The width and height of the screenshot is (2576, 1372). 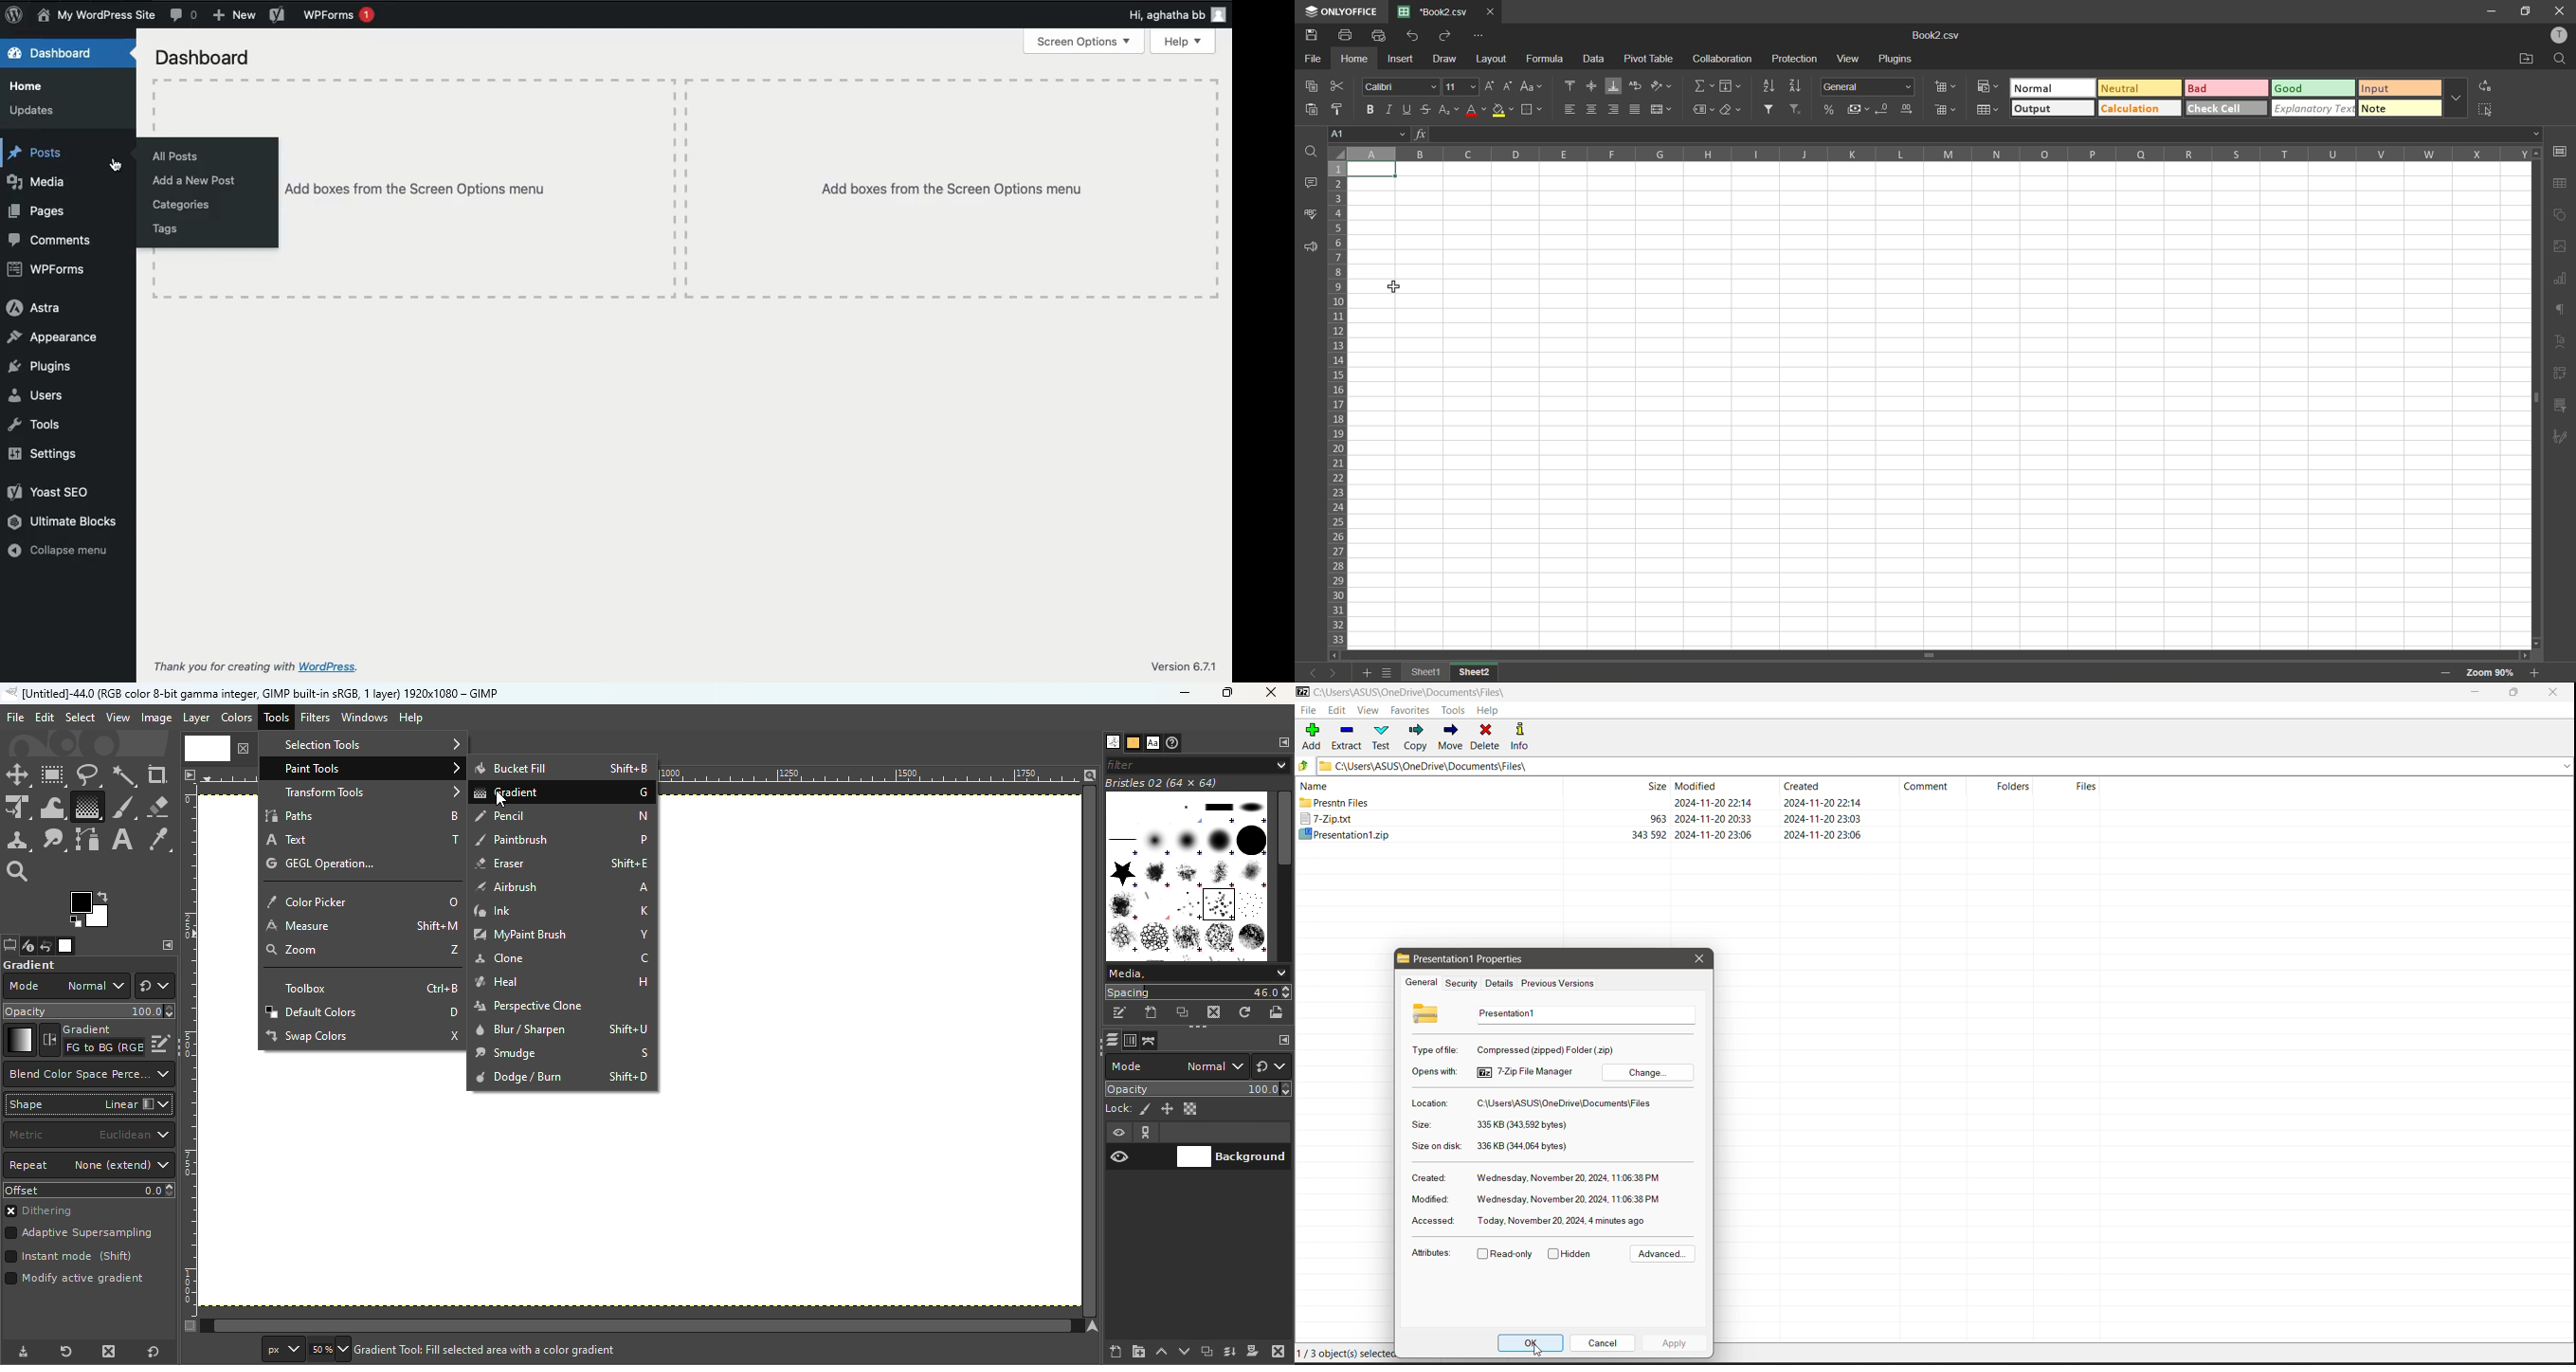 What do you see at coordinates (87, 1074) in the screenshot?
I see `Which color space to use when blending RGB gradient segments` at bounding box center [87, 1074].